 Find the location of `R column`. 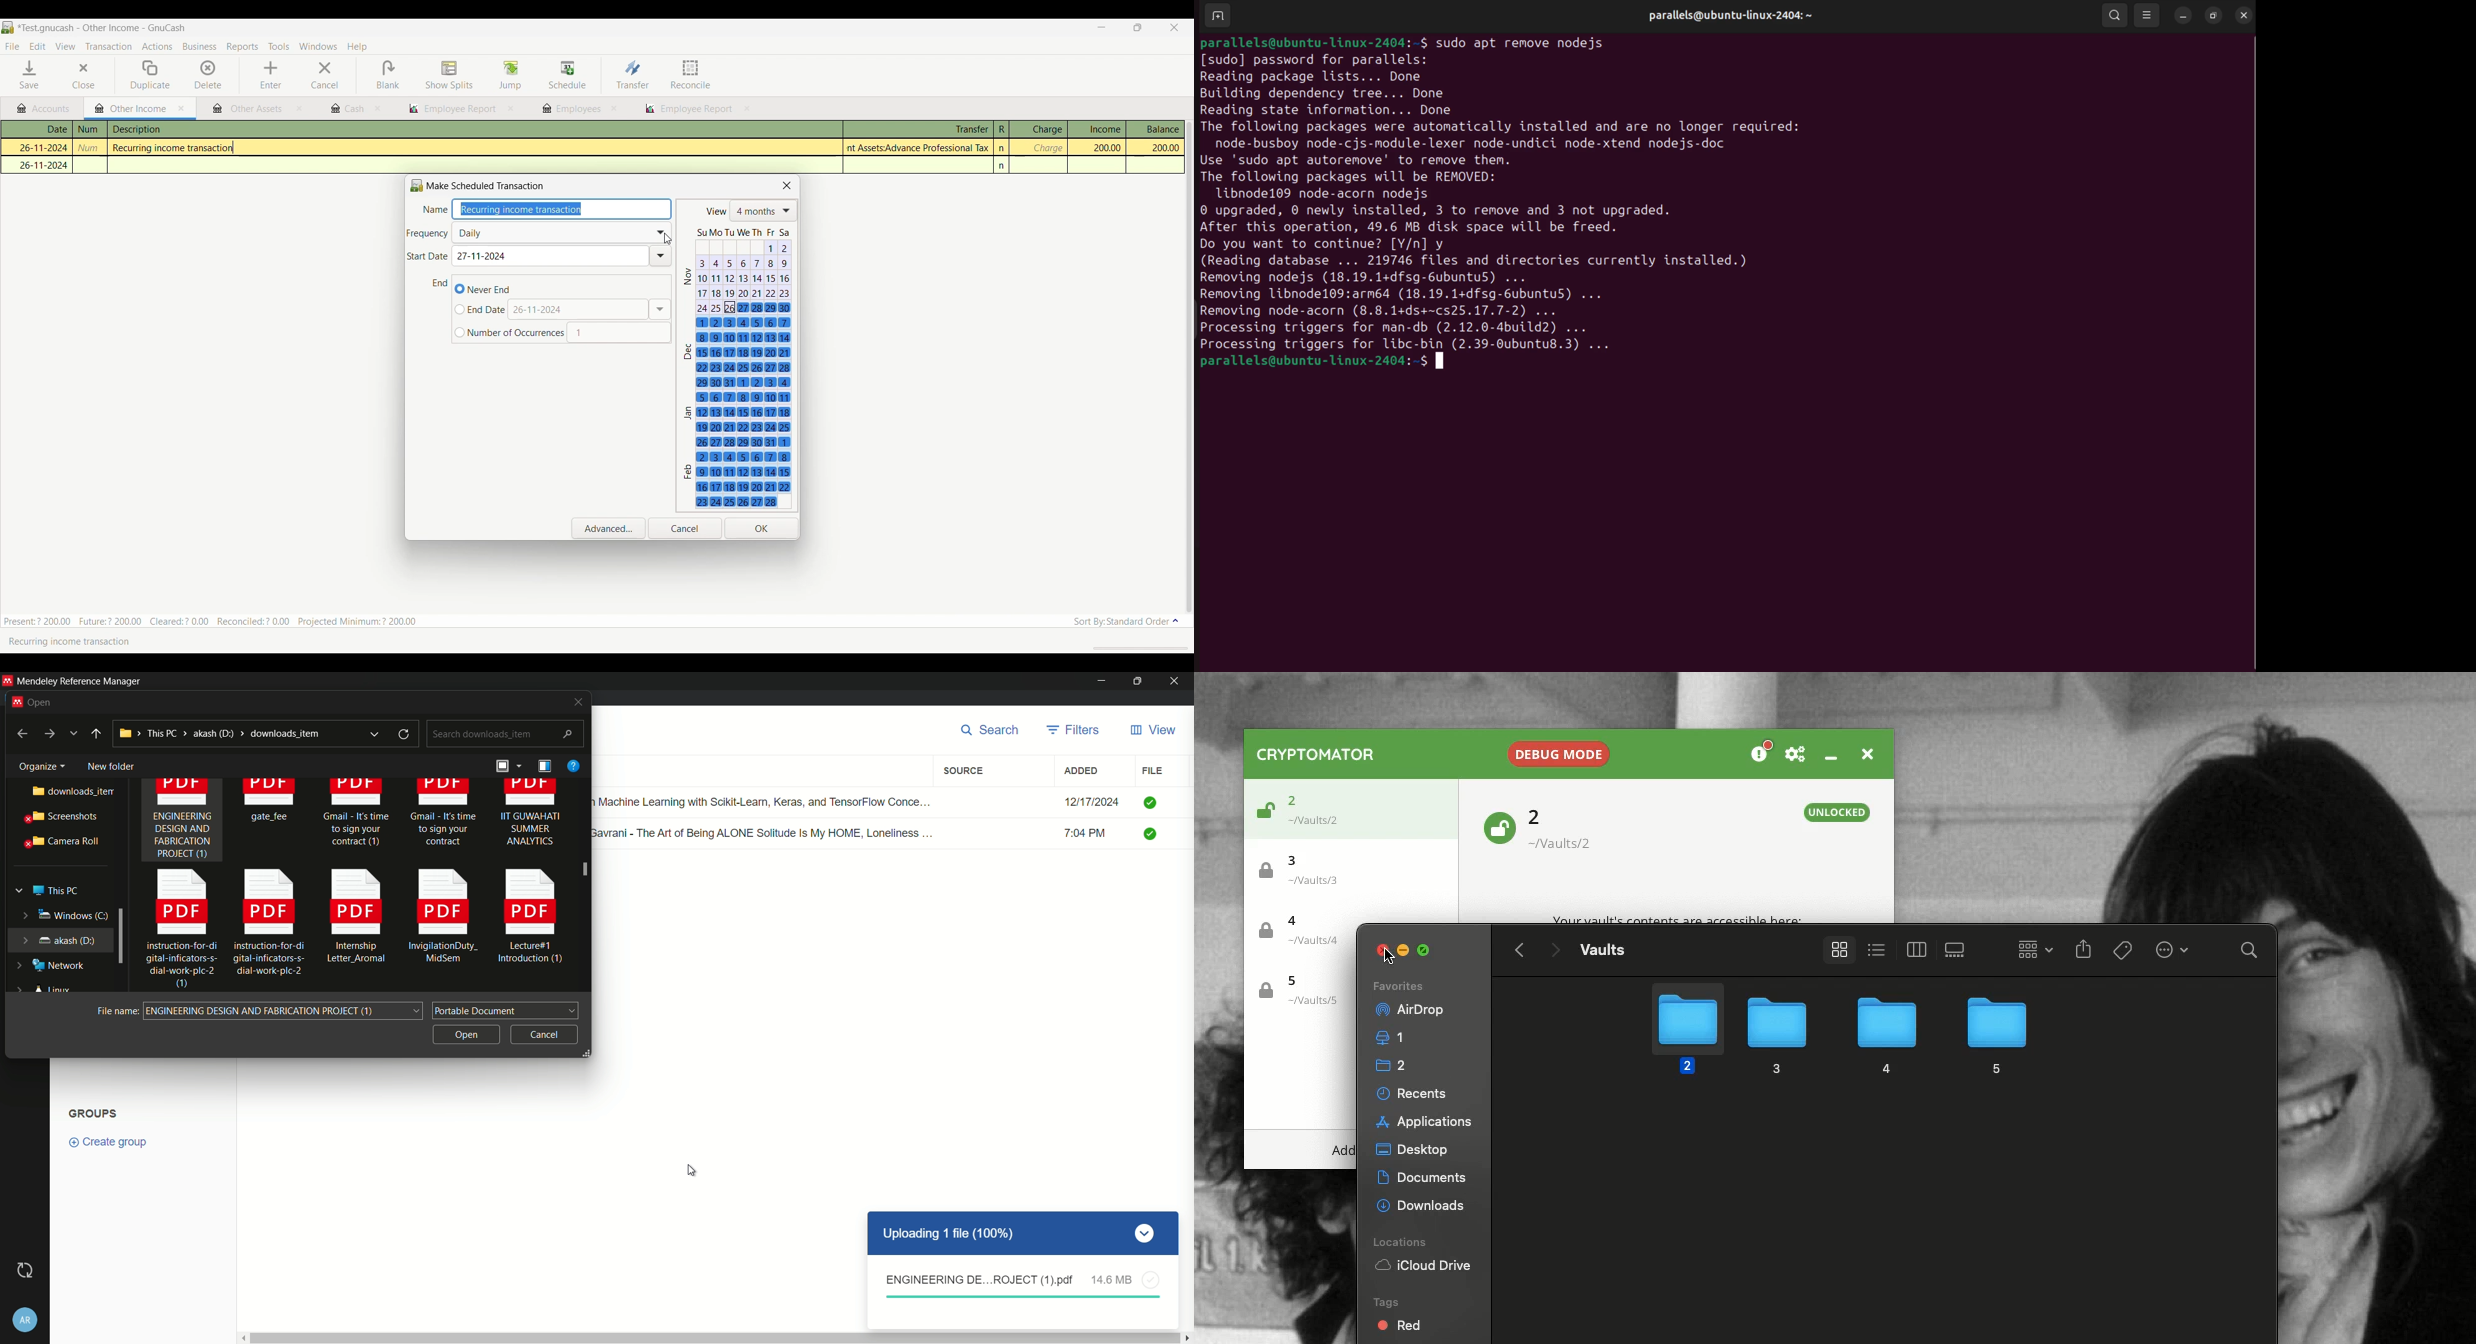

R column is located at coordinates (1001, 129).